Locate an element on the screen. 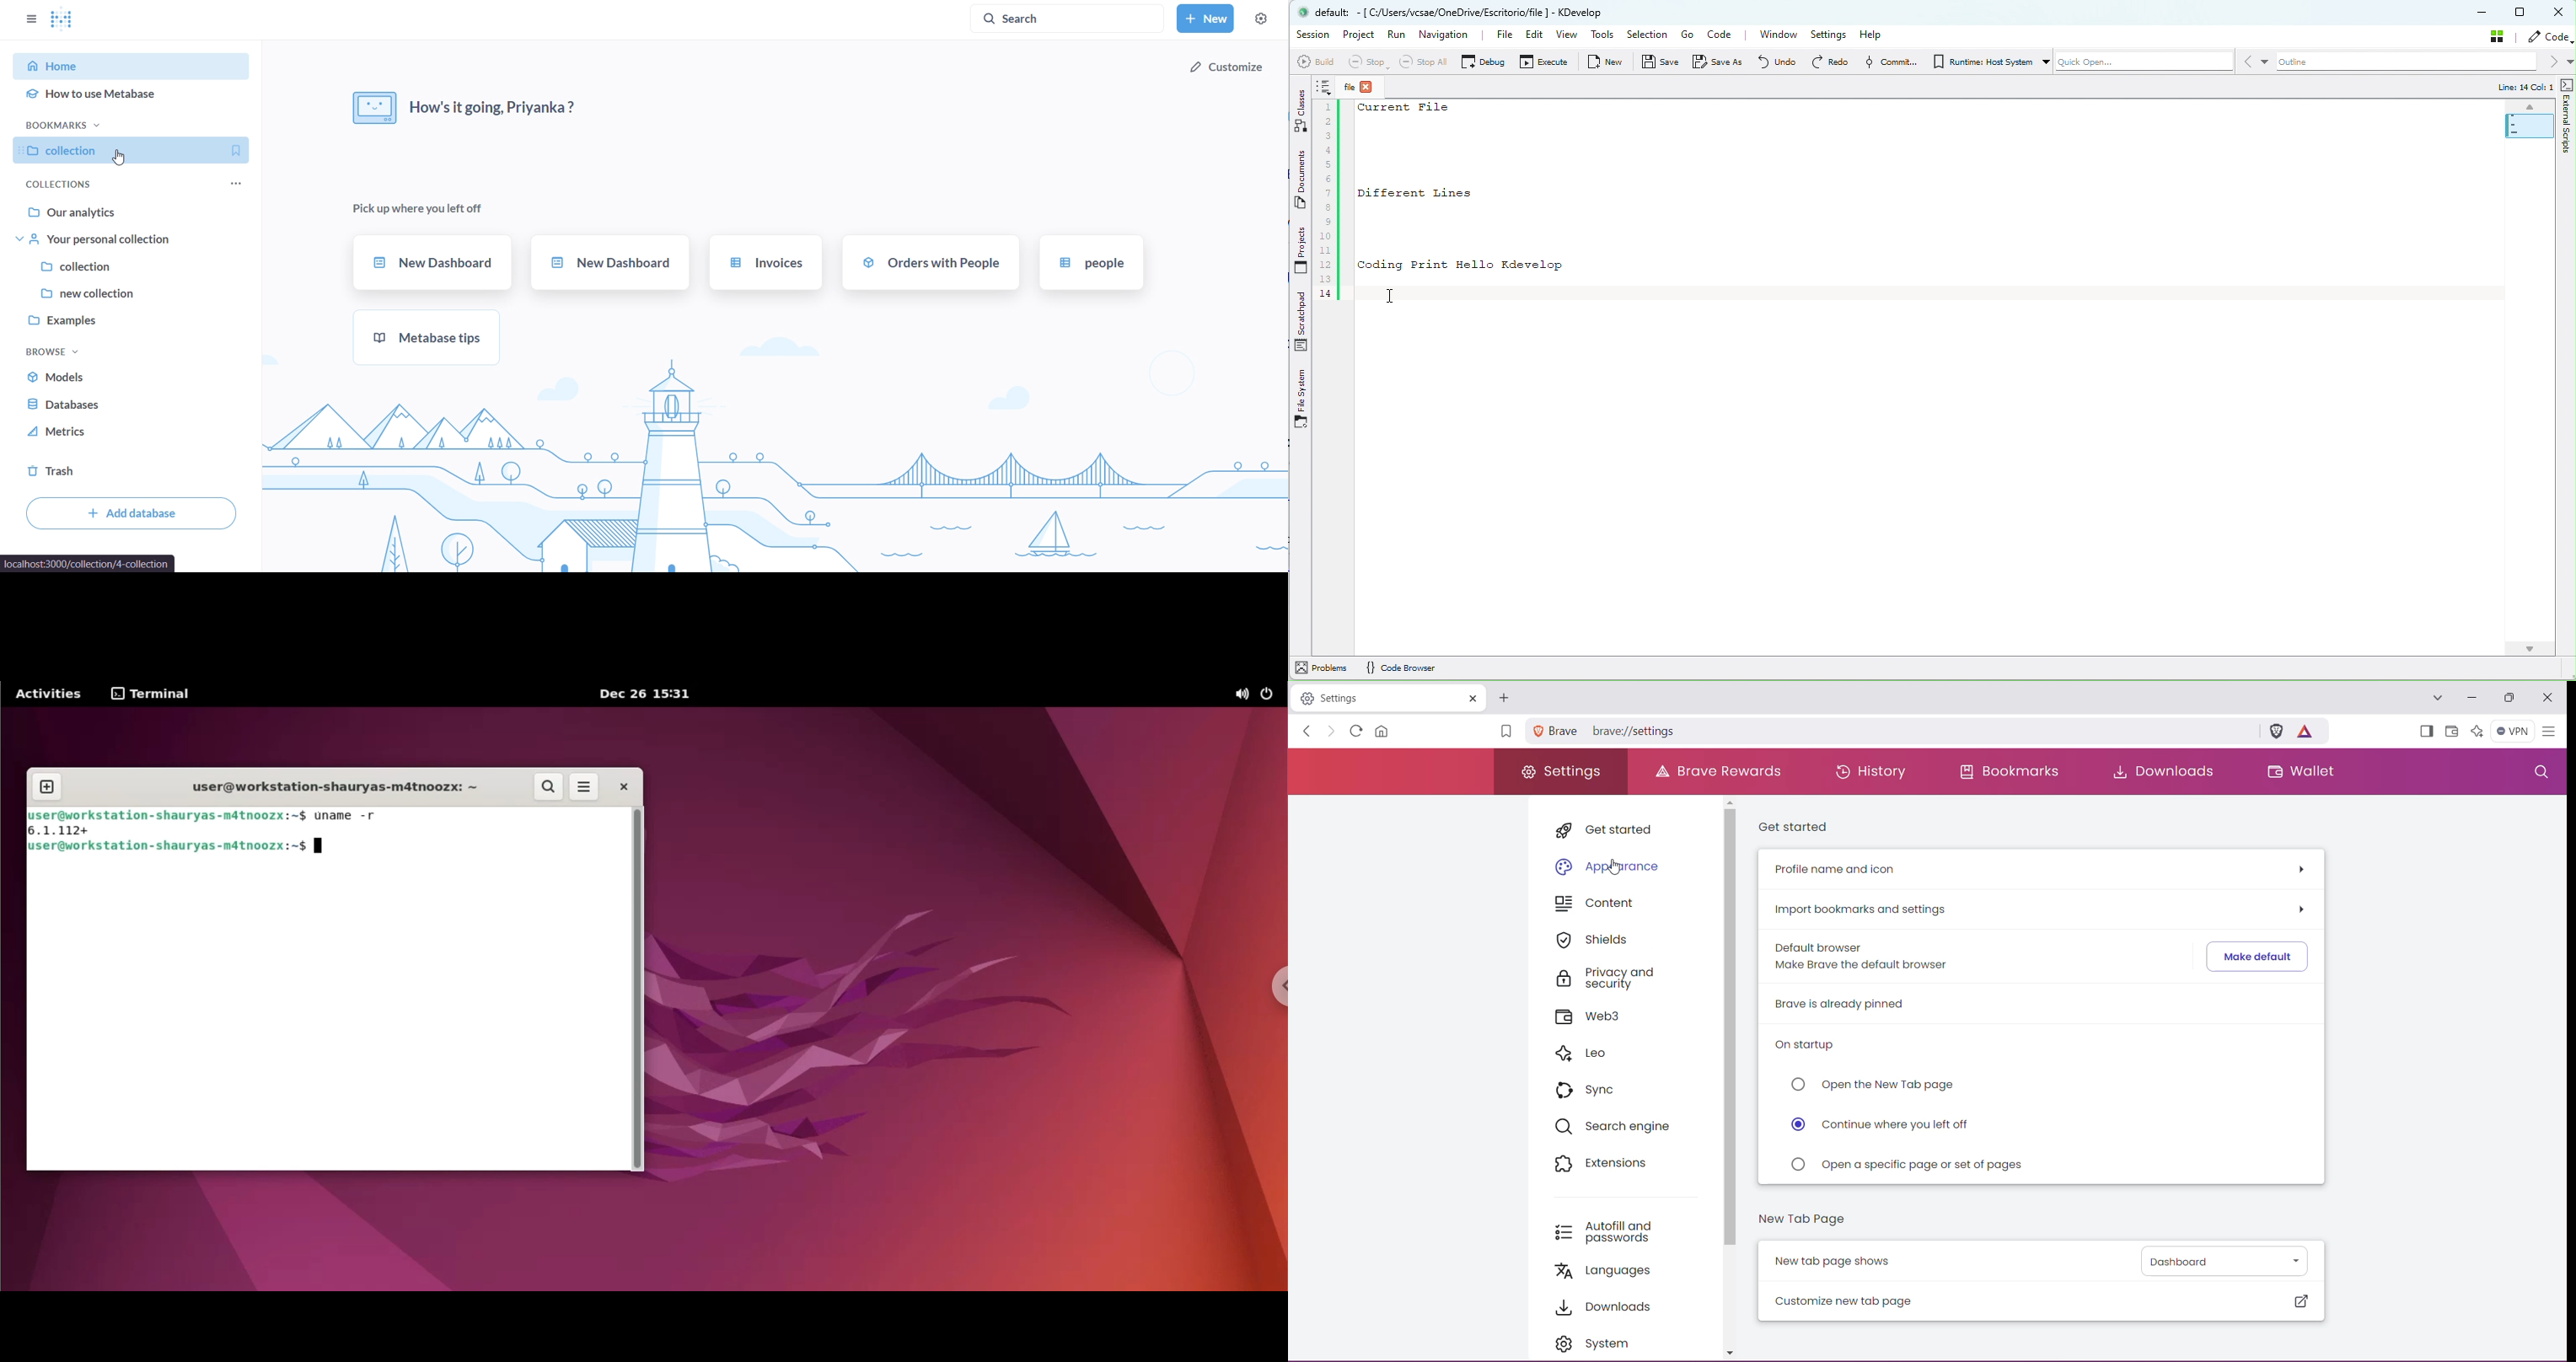  6.1.112+ is located at coordinates (65, 831).